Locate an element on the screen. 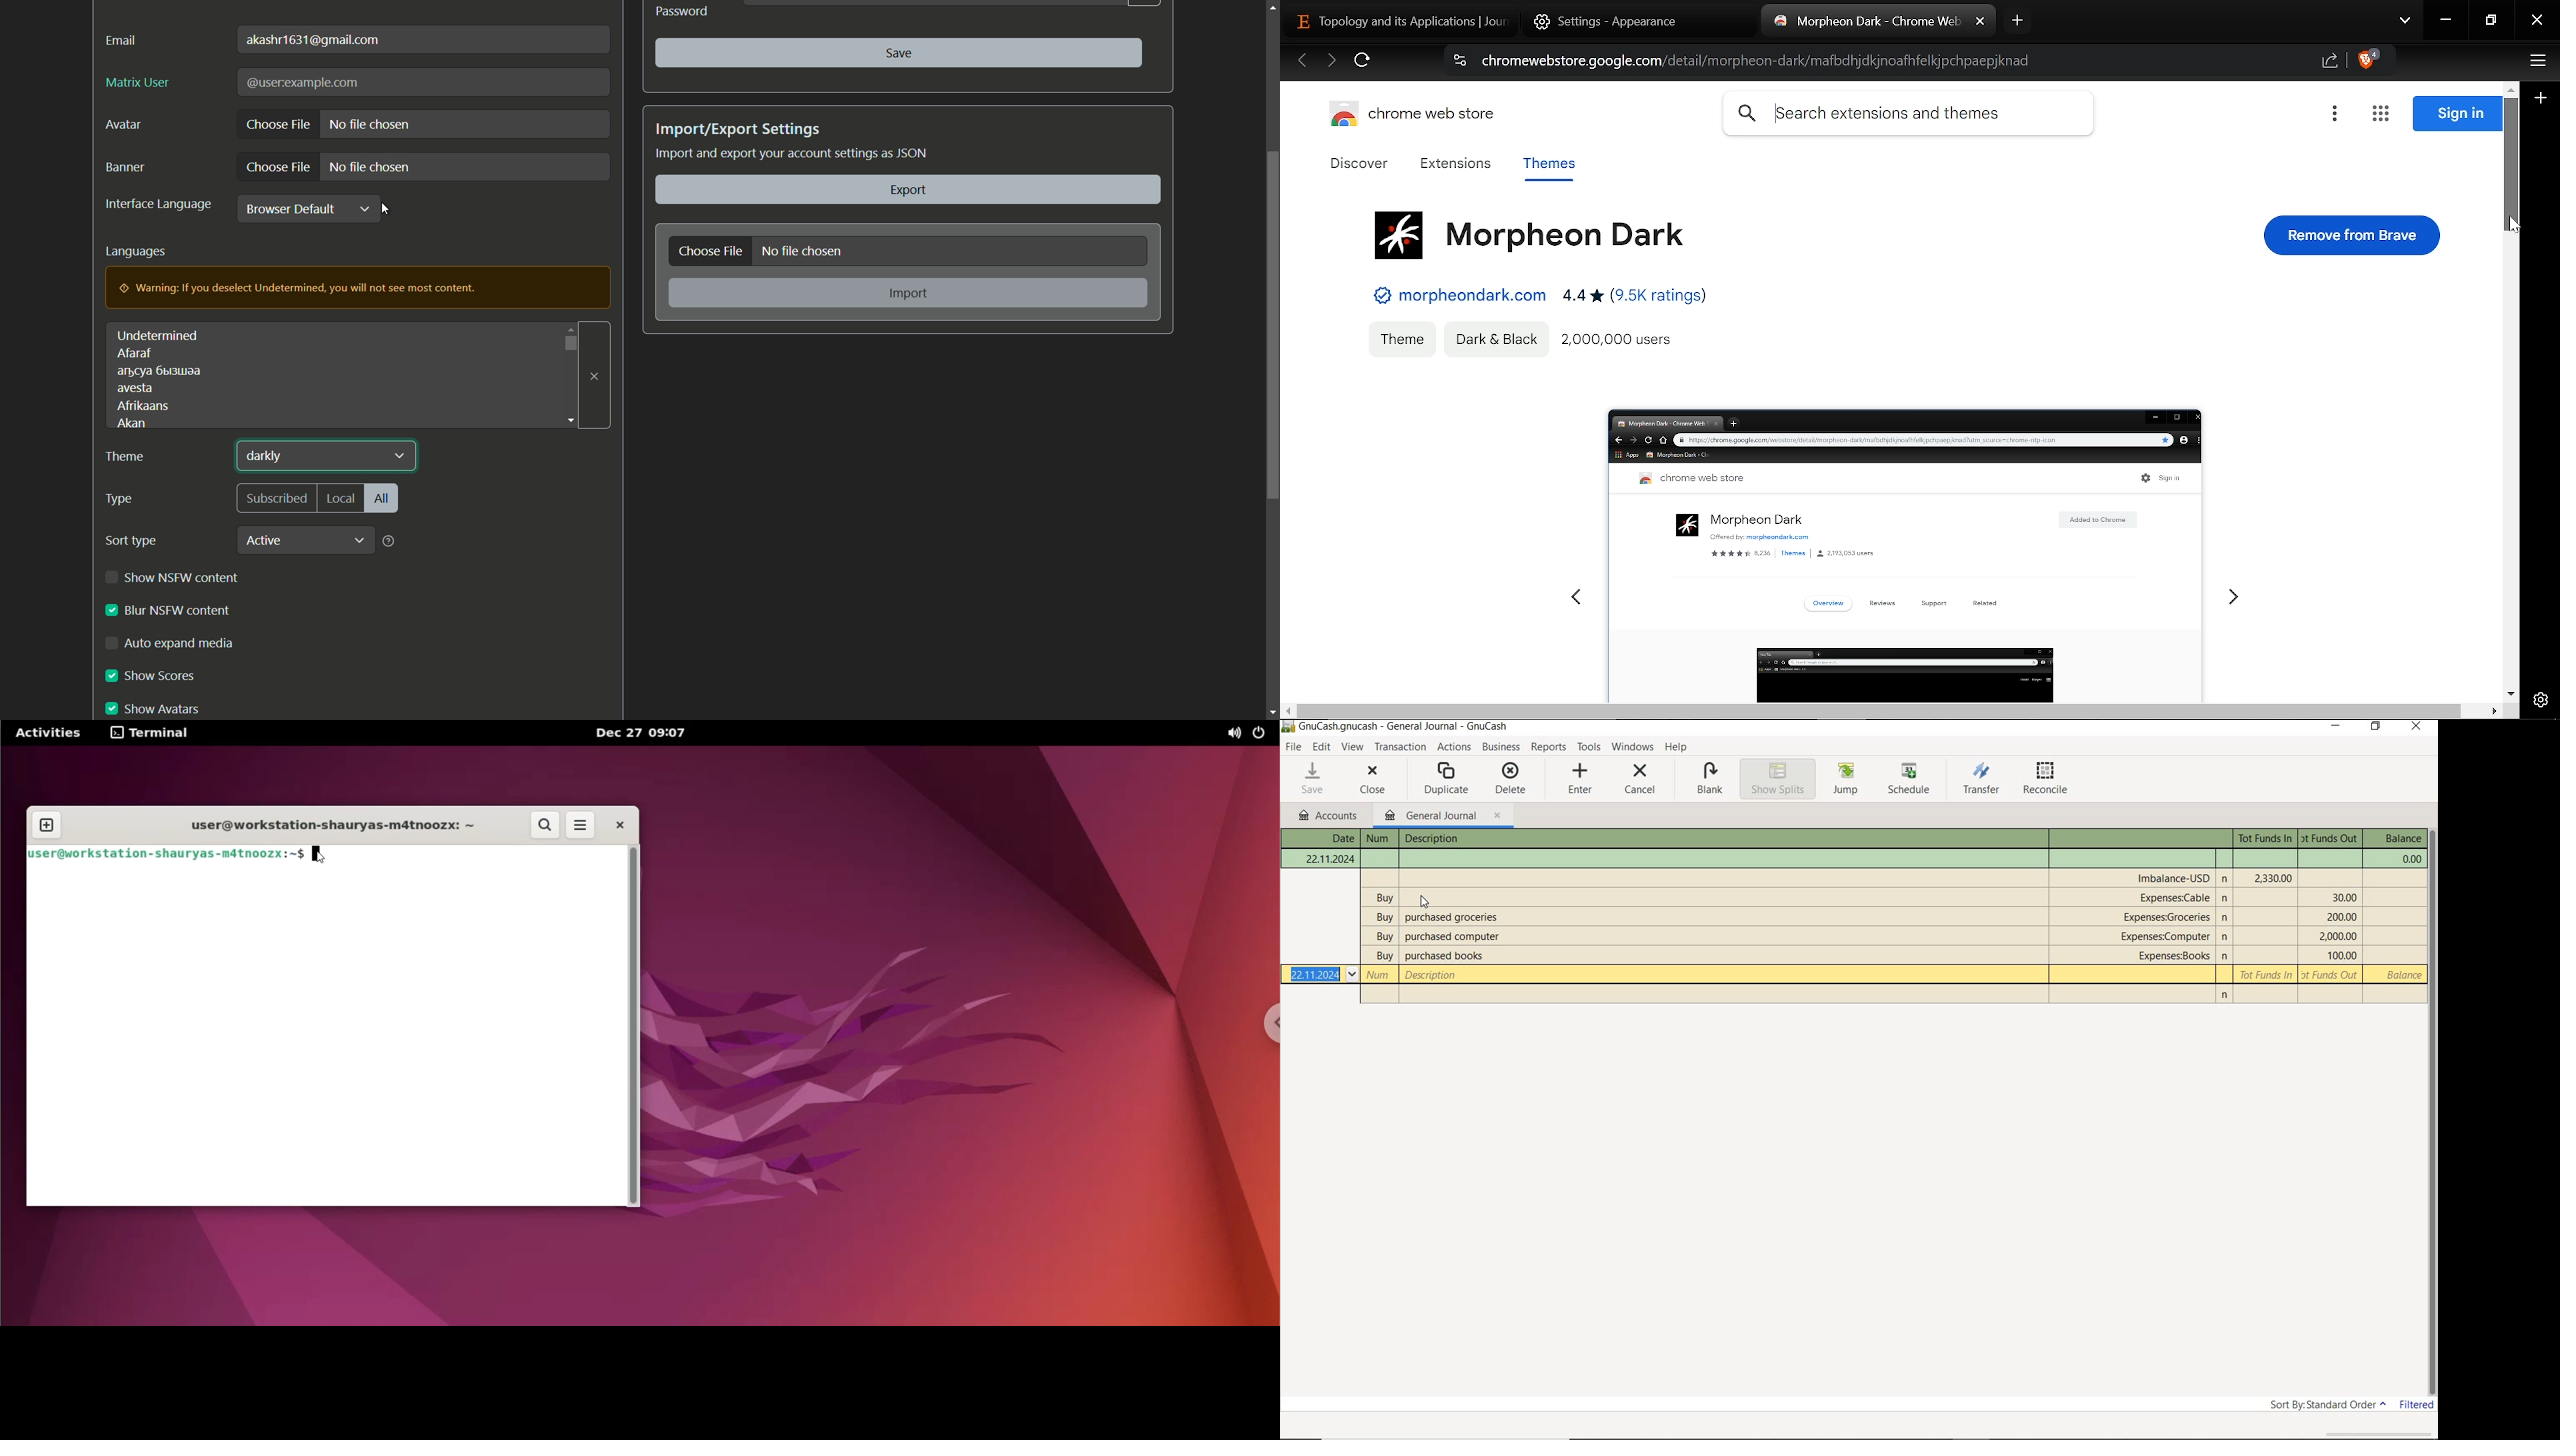  choose file is located at coordinates (279, 167).